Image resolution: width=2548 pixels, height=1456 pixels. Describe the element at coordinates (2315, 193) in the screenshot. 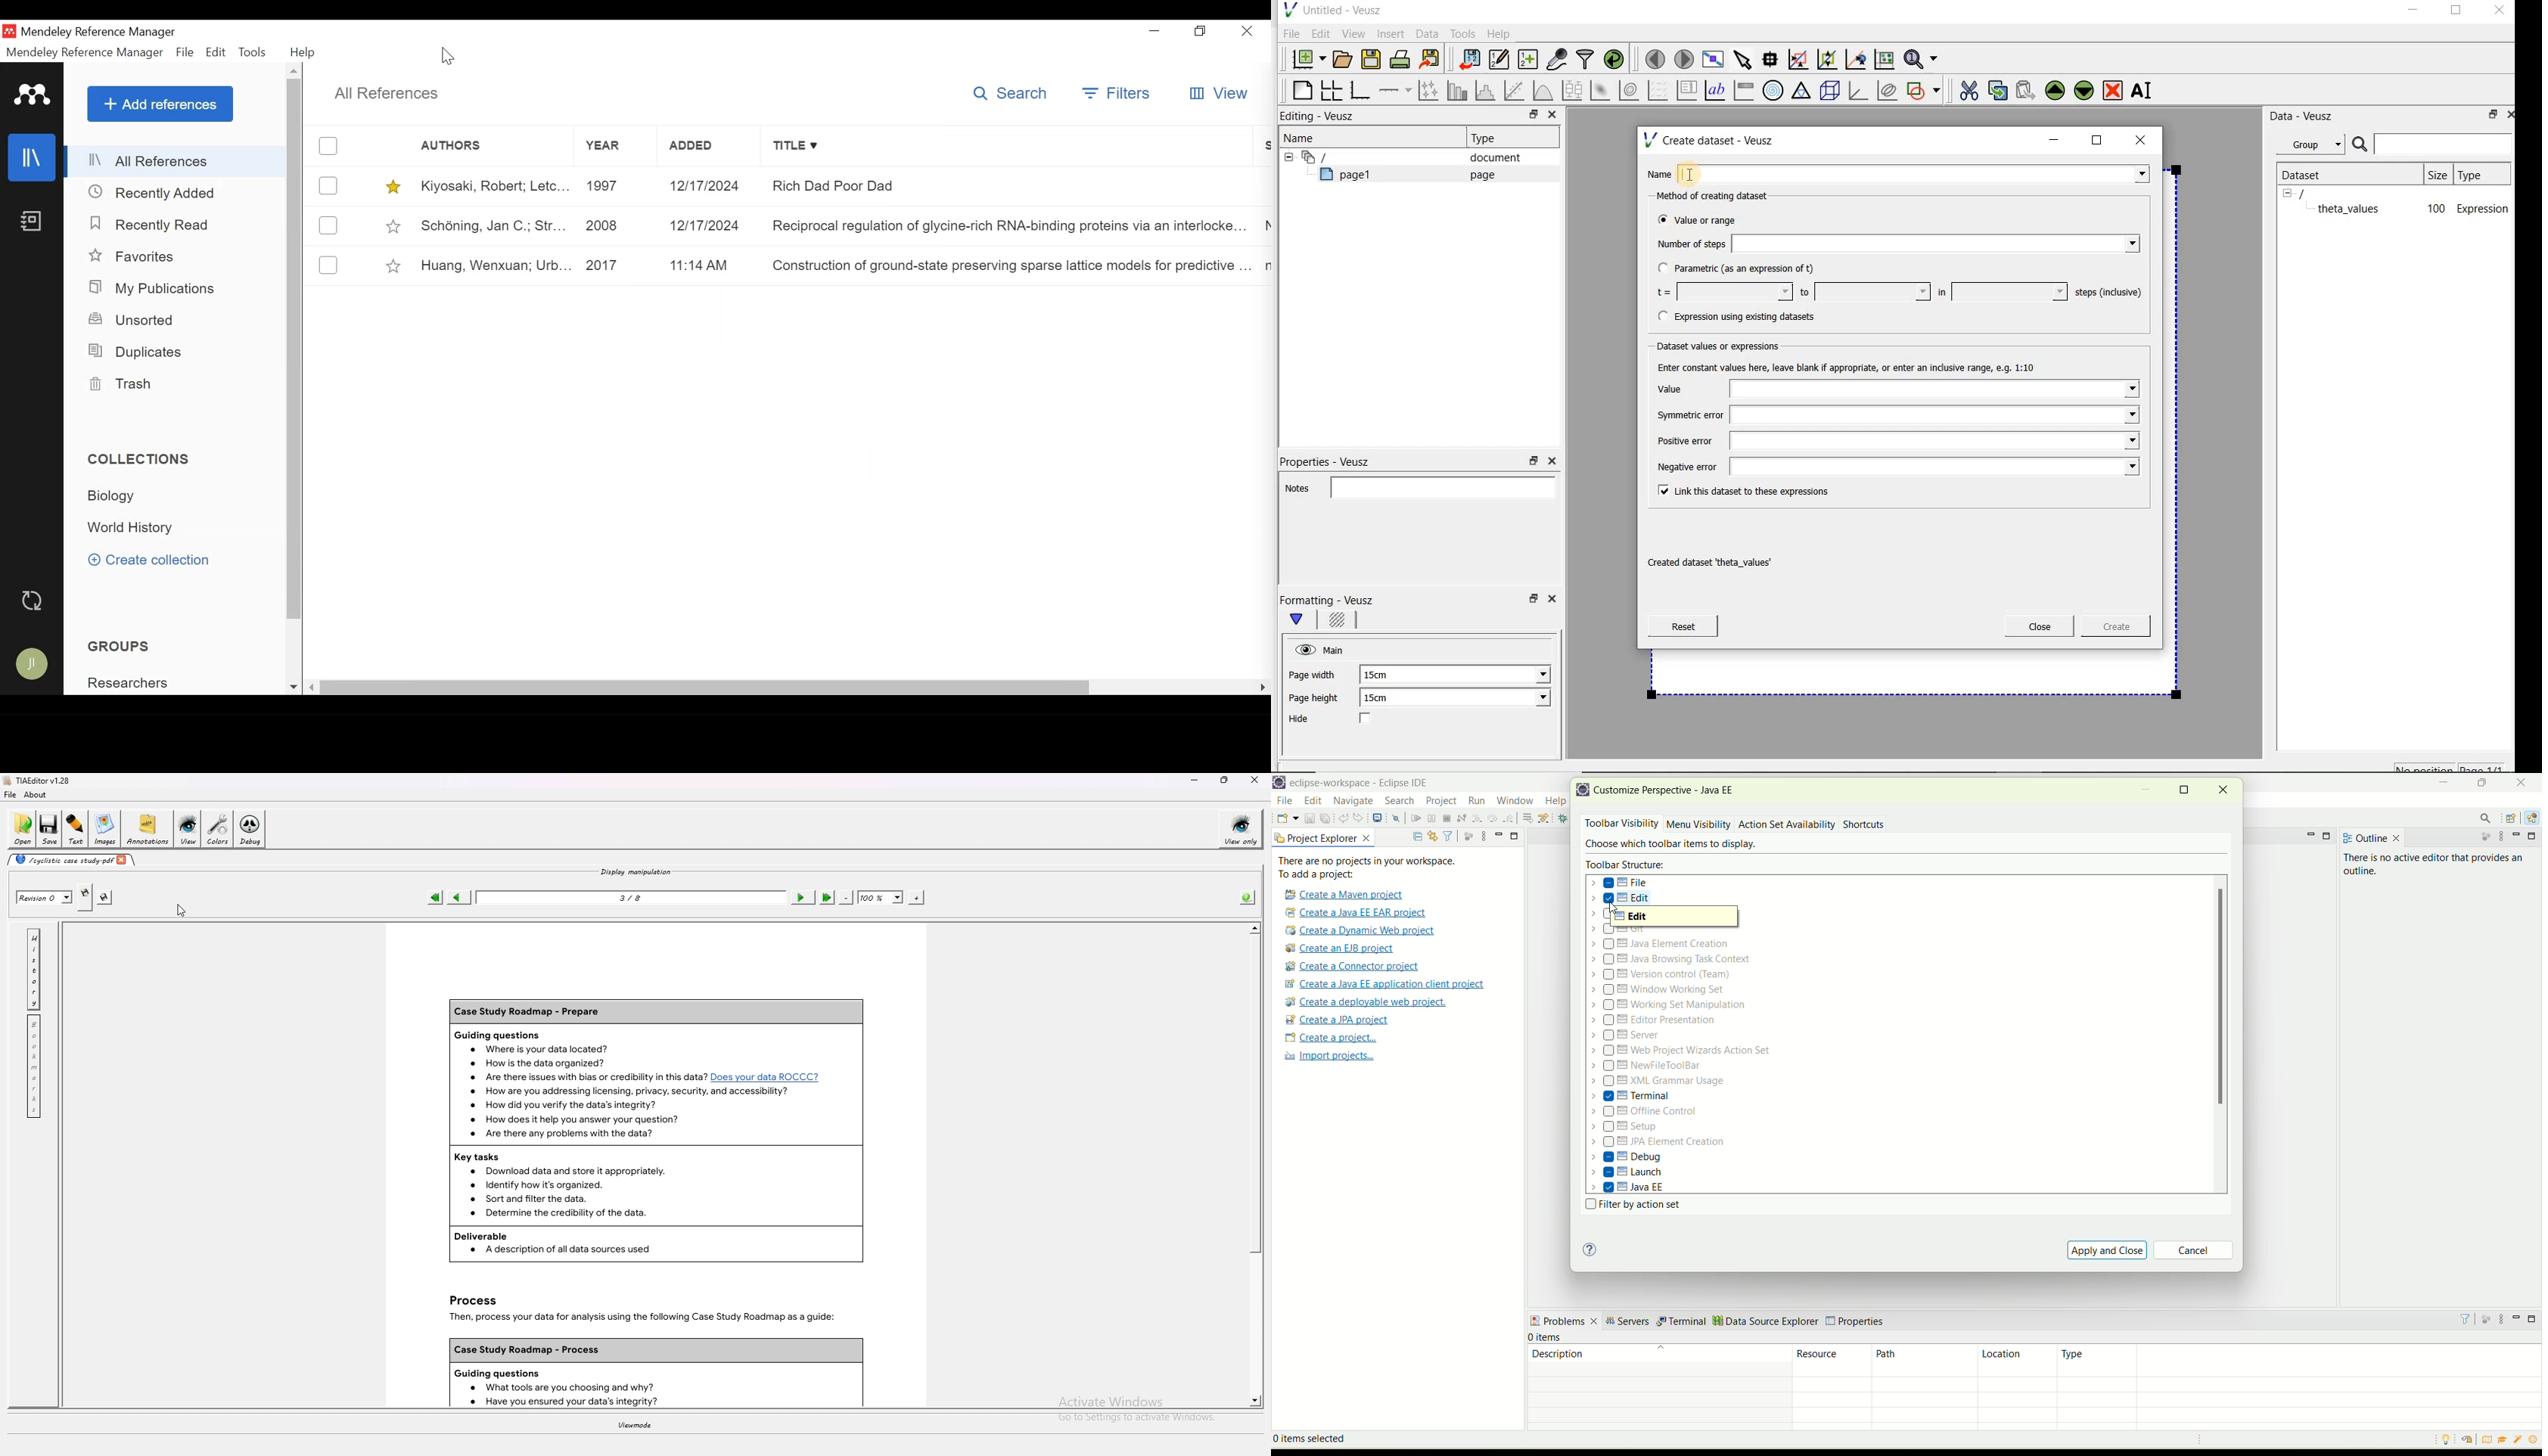

I see `/document name` at that location.